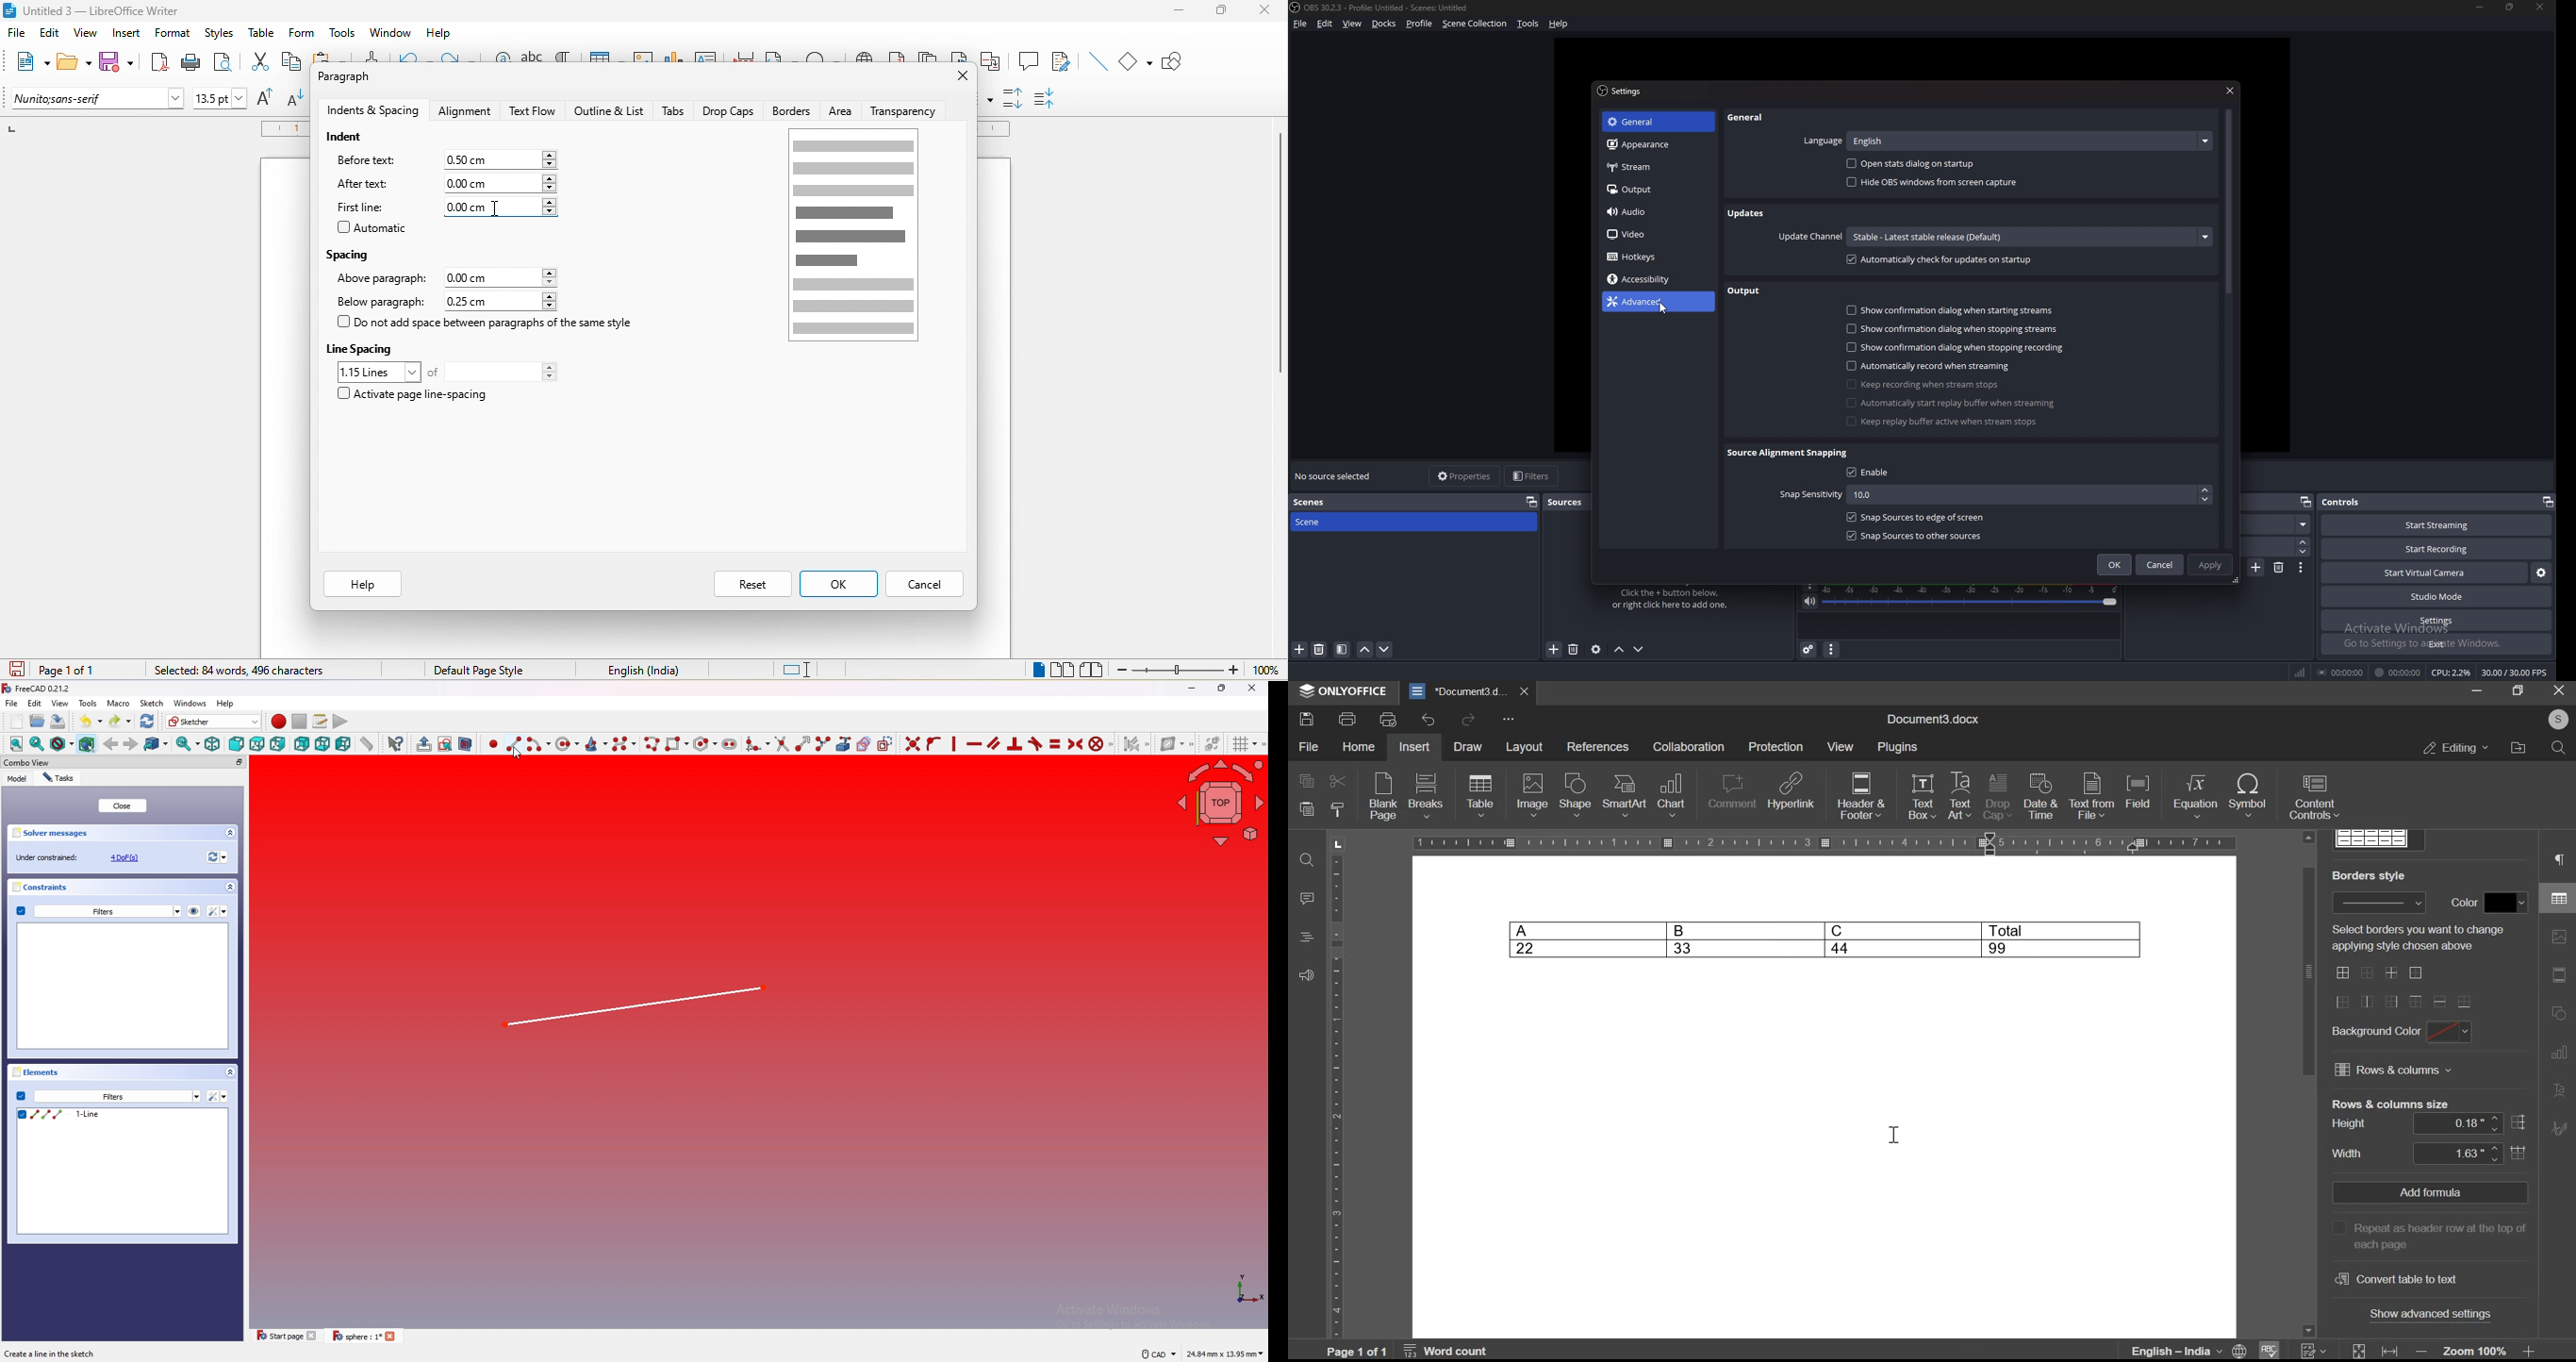  I want to click on window, so click(391, 33).